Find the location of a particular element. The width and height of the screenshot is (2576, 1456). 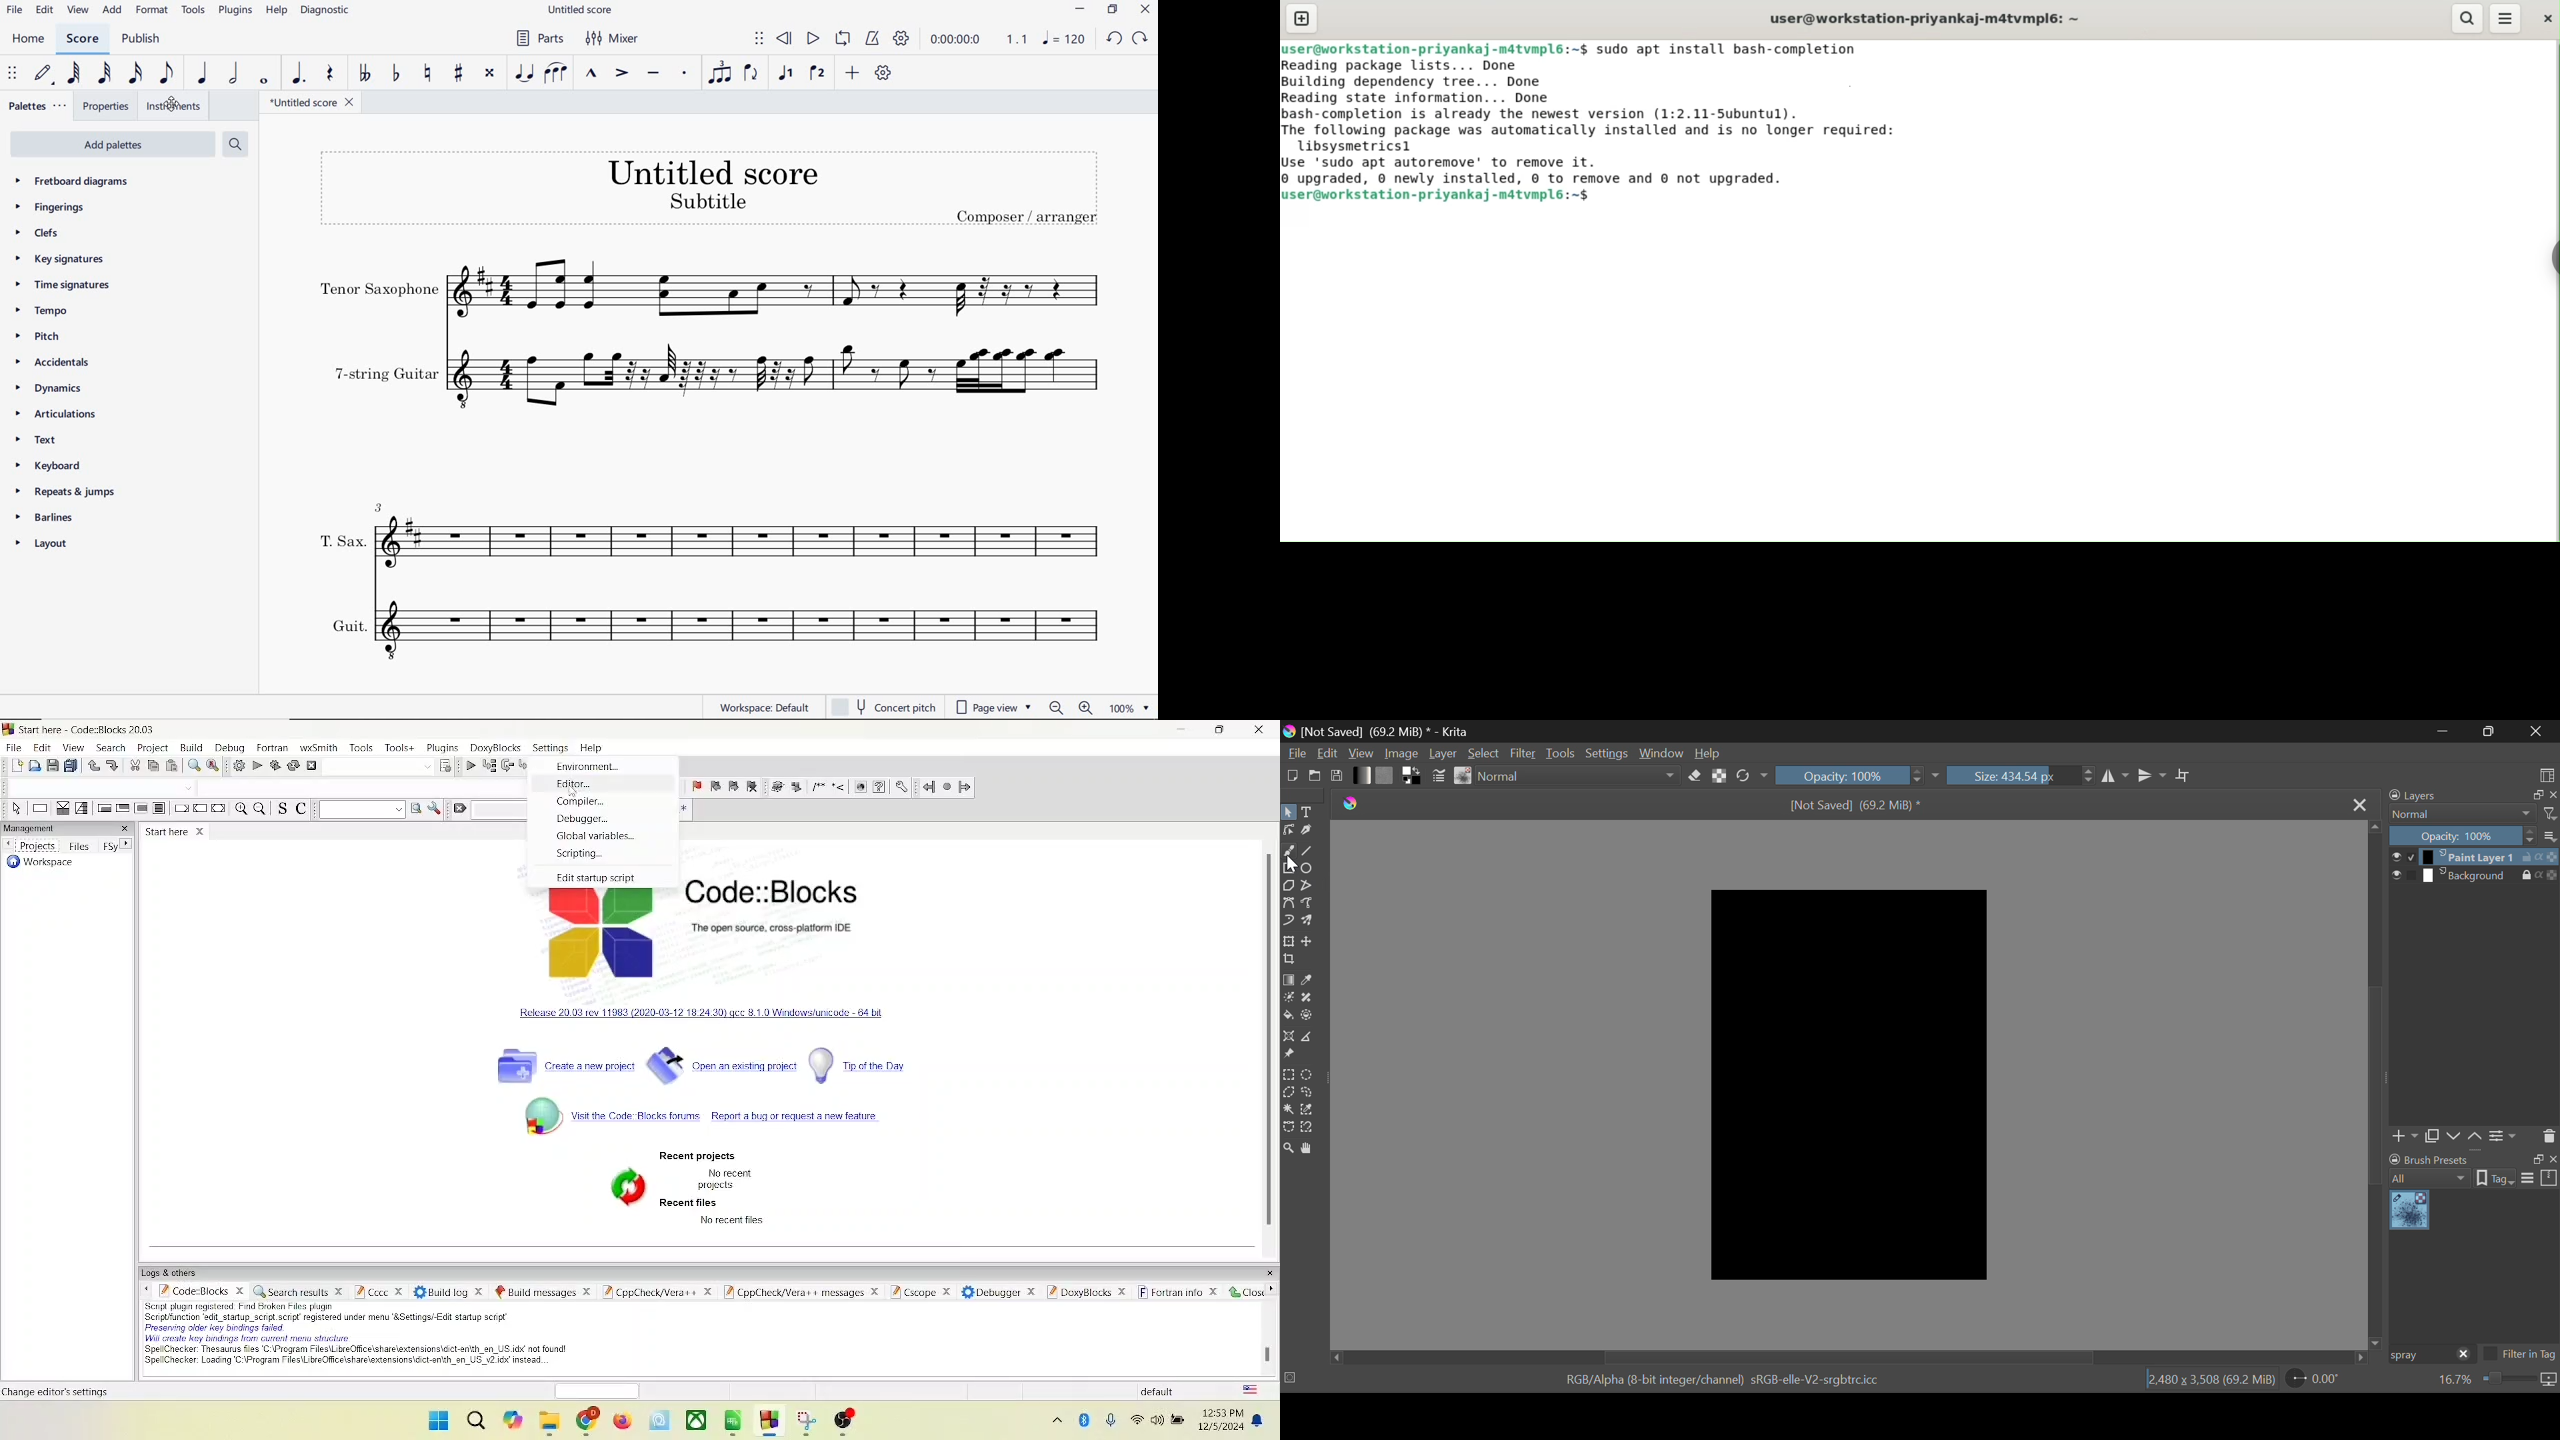

Horizontal Mirror Flip is located at coordinates (2152, 775).